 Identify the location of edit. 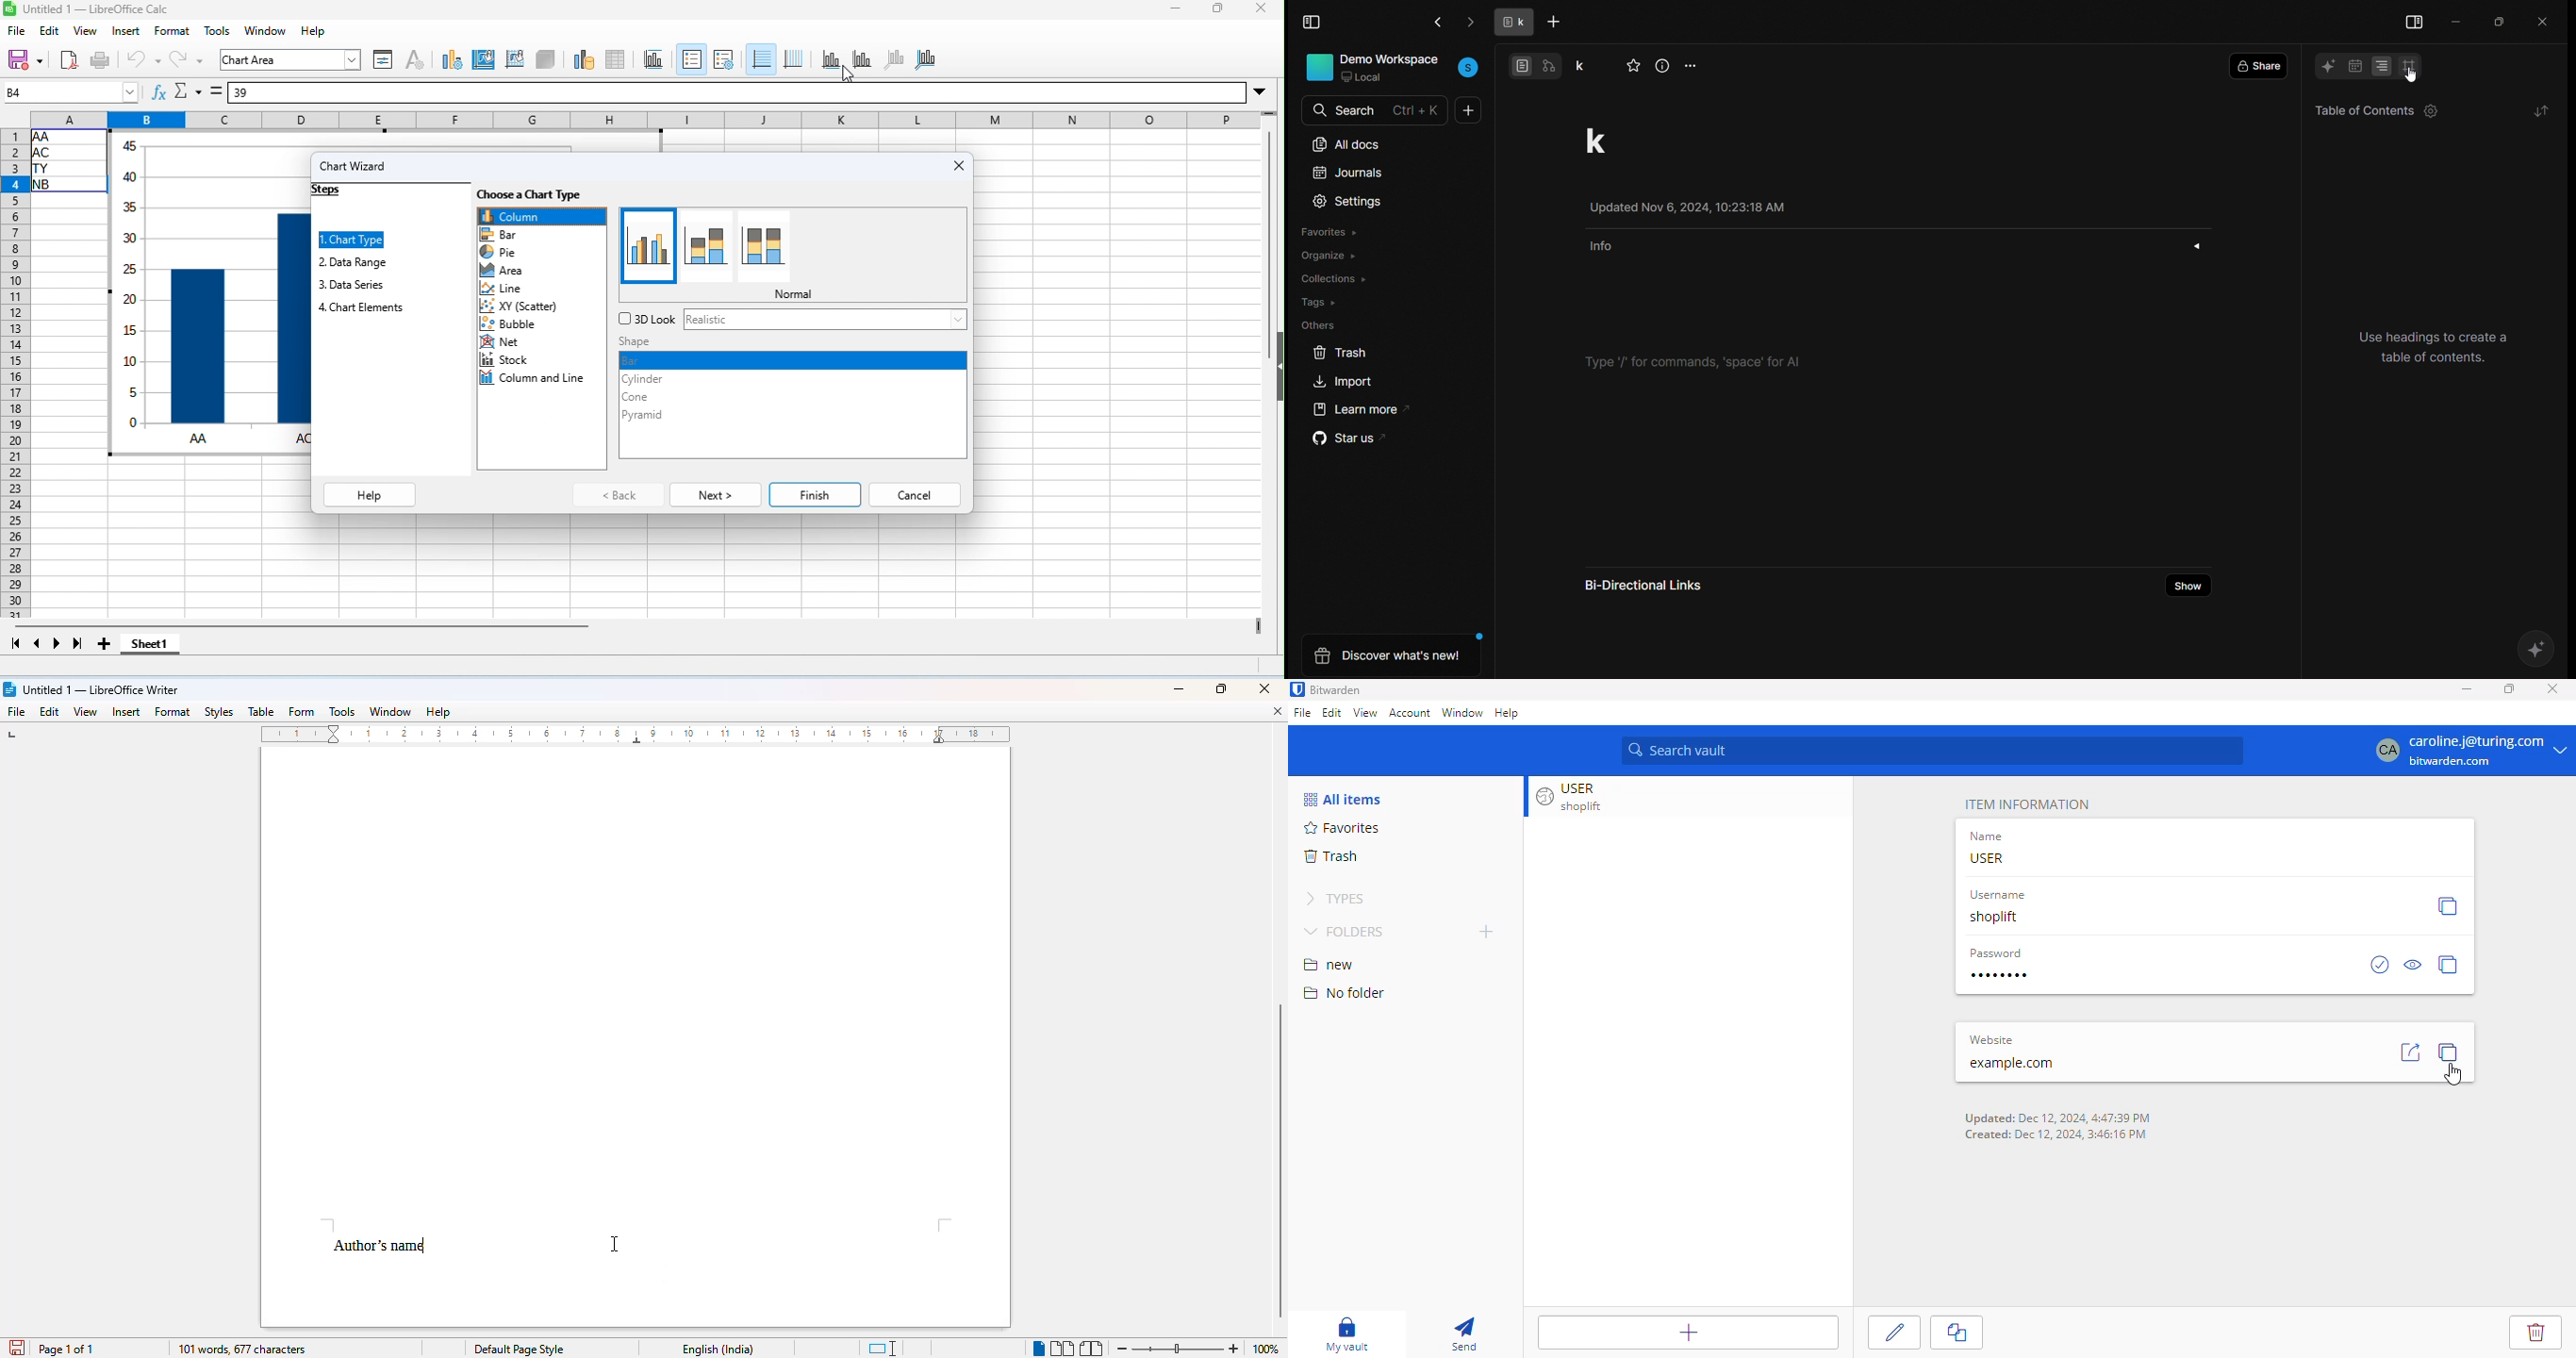
(50, 32).